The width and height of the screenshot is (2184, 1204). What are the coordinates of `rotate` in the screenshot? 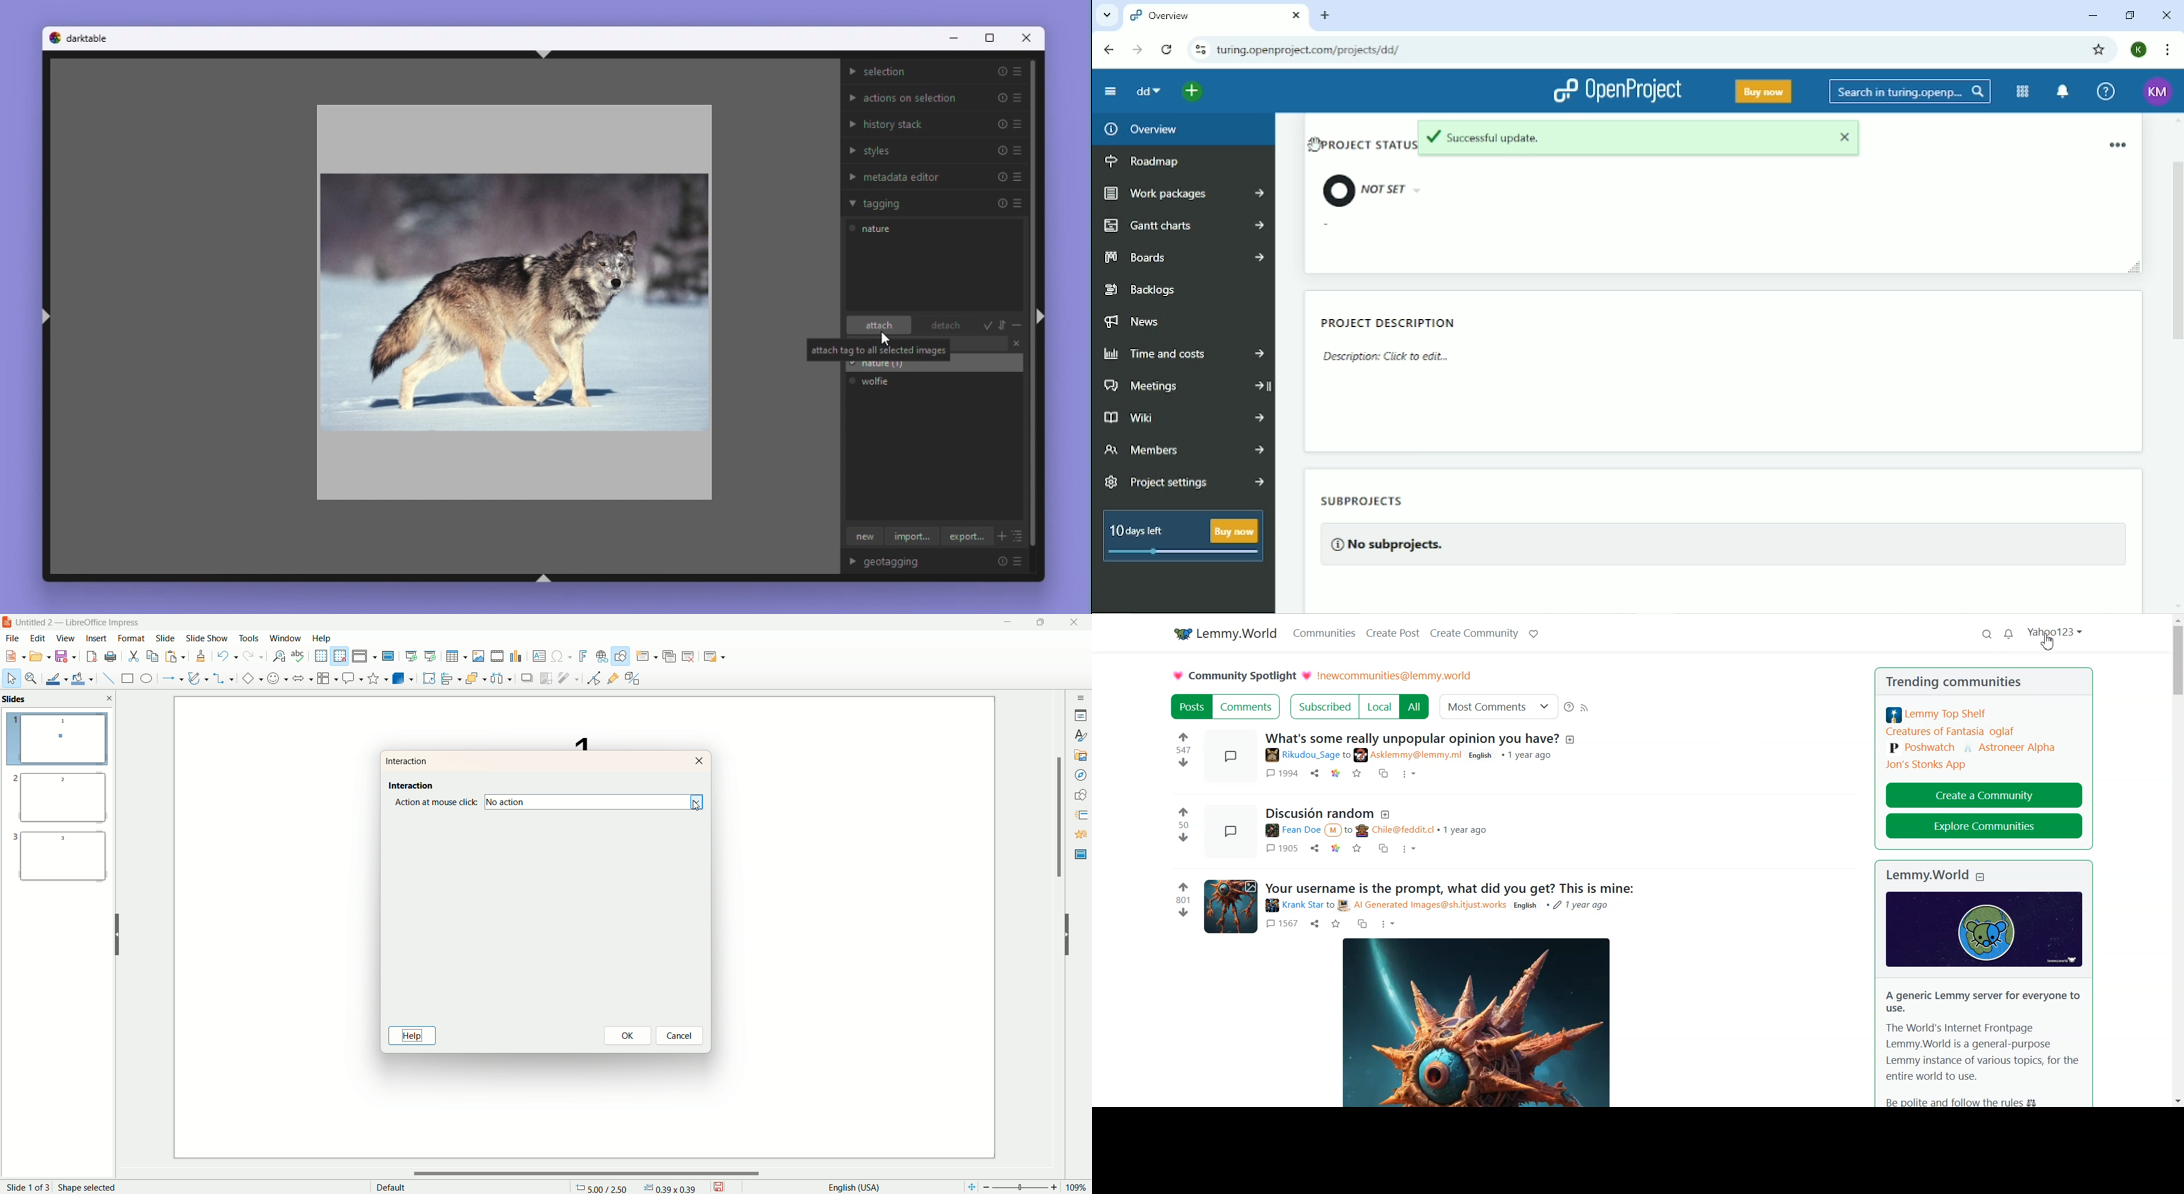 It's located at (429, 678).